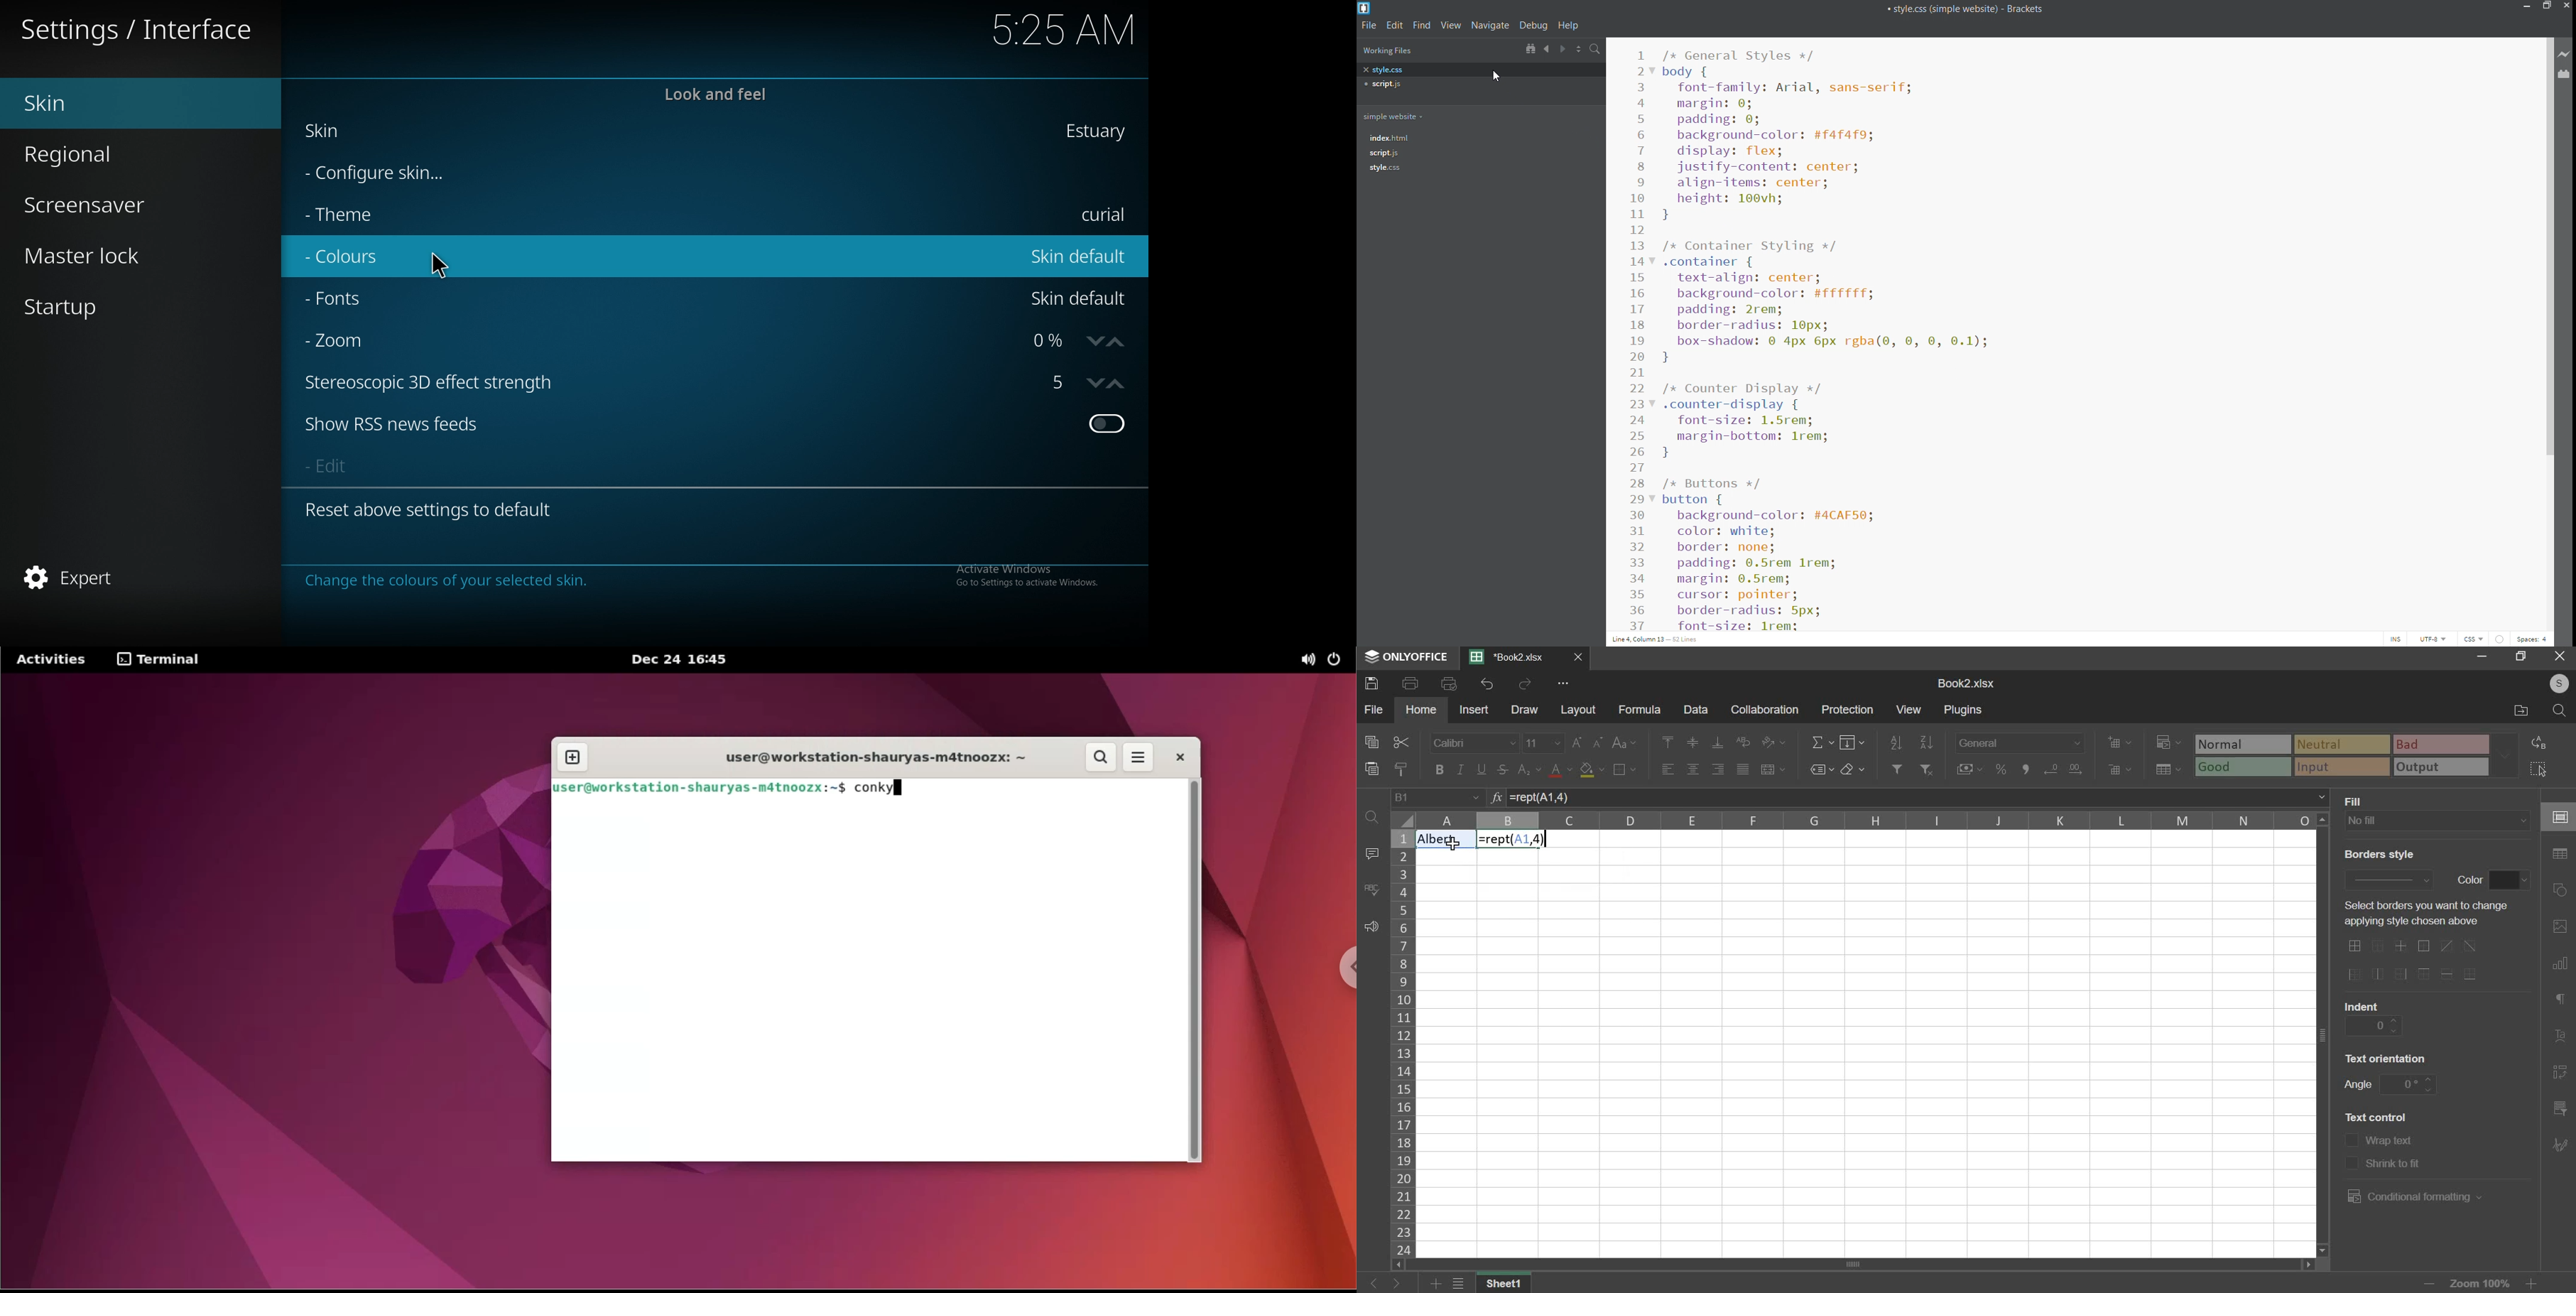  I want to click on user's account, so click(2557, 682).